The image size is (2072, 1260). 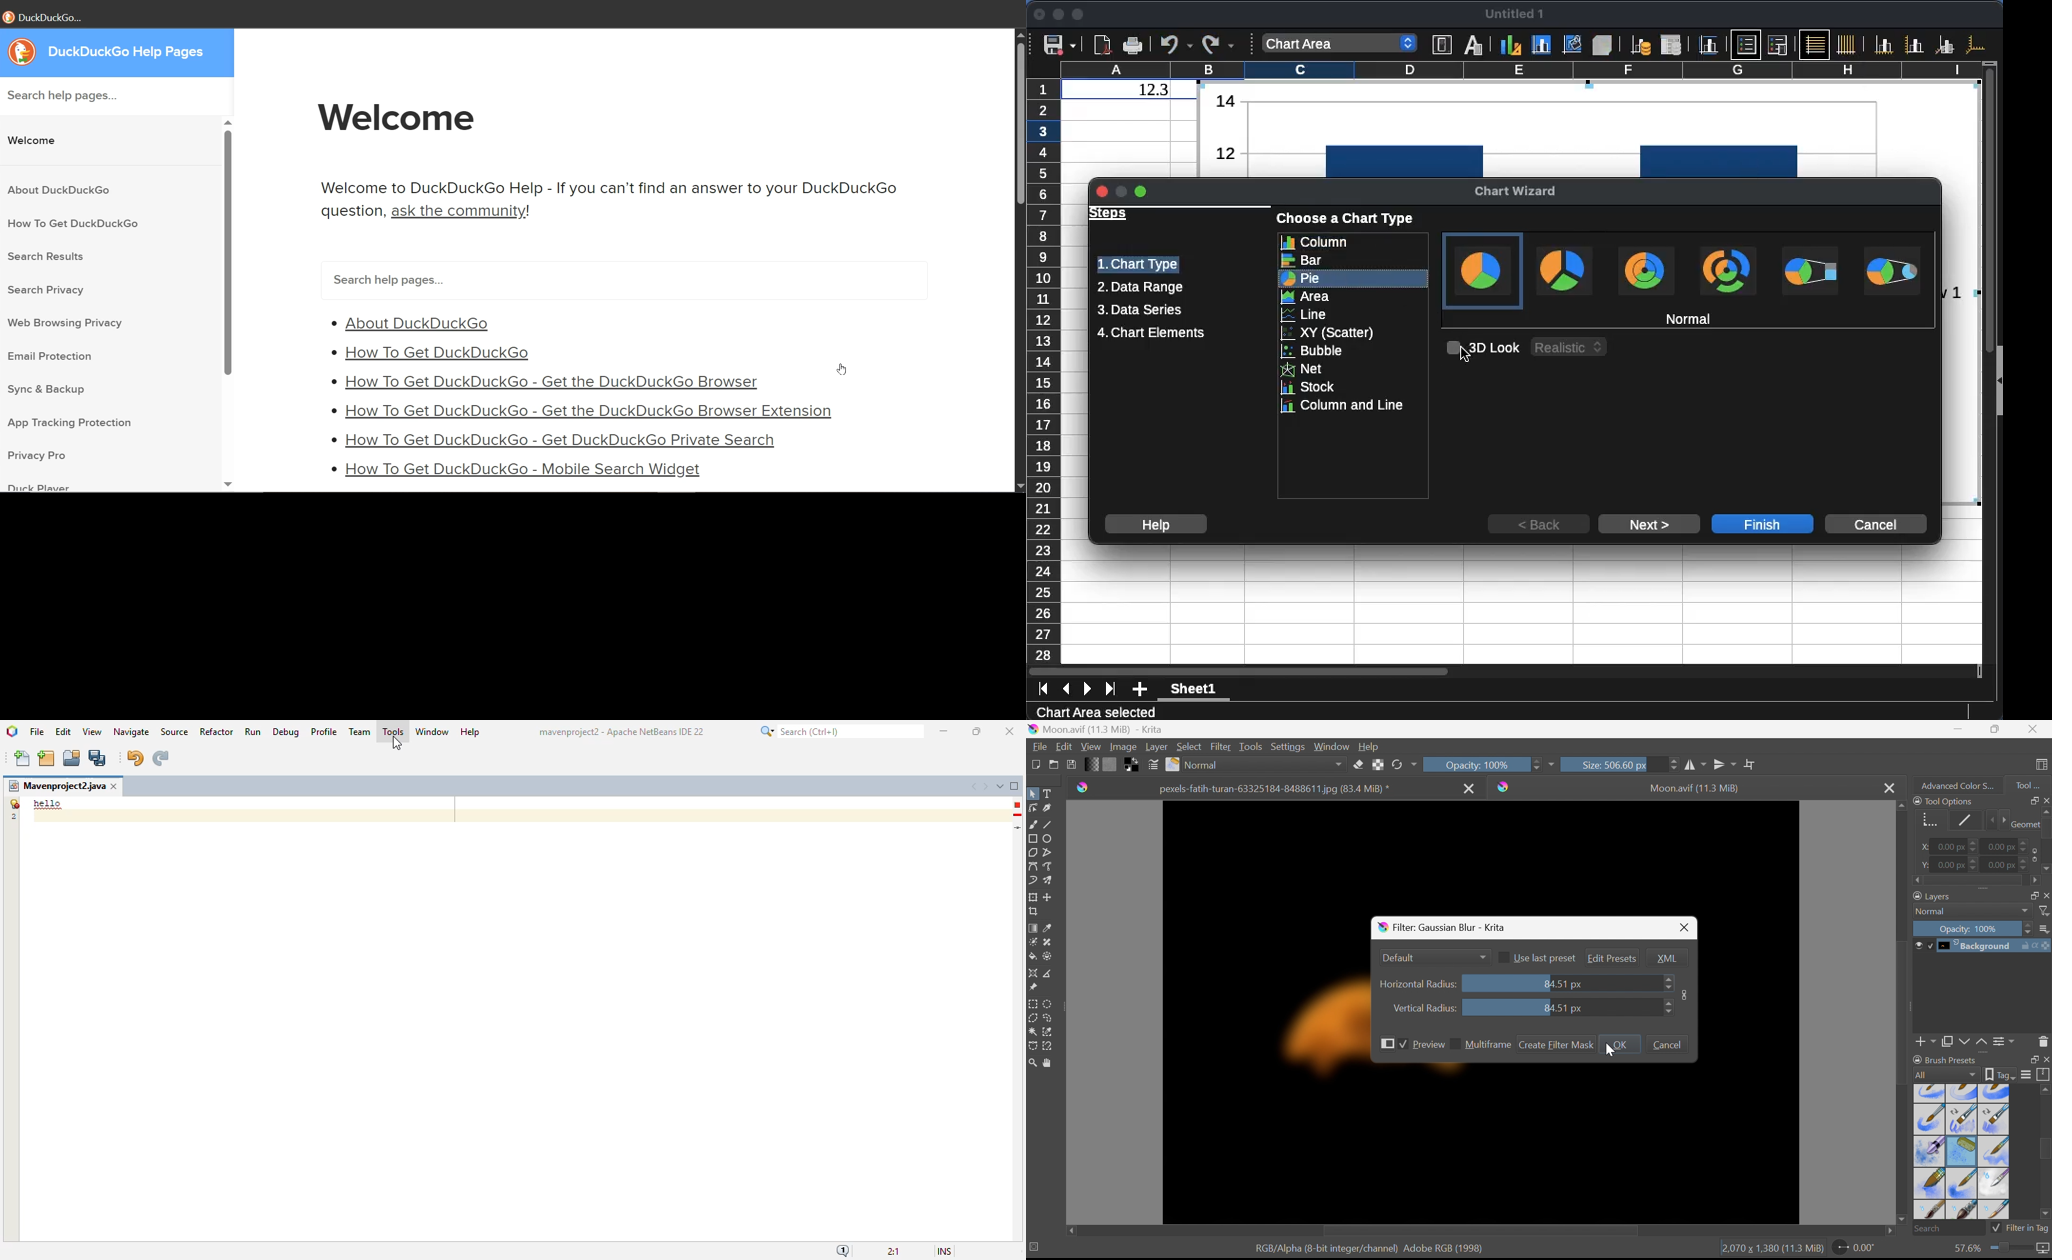 I want to click on , so click(x=1035, y=764).